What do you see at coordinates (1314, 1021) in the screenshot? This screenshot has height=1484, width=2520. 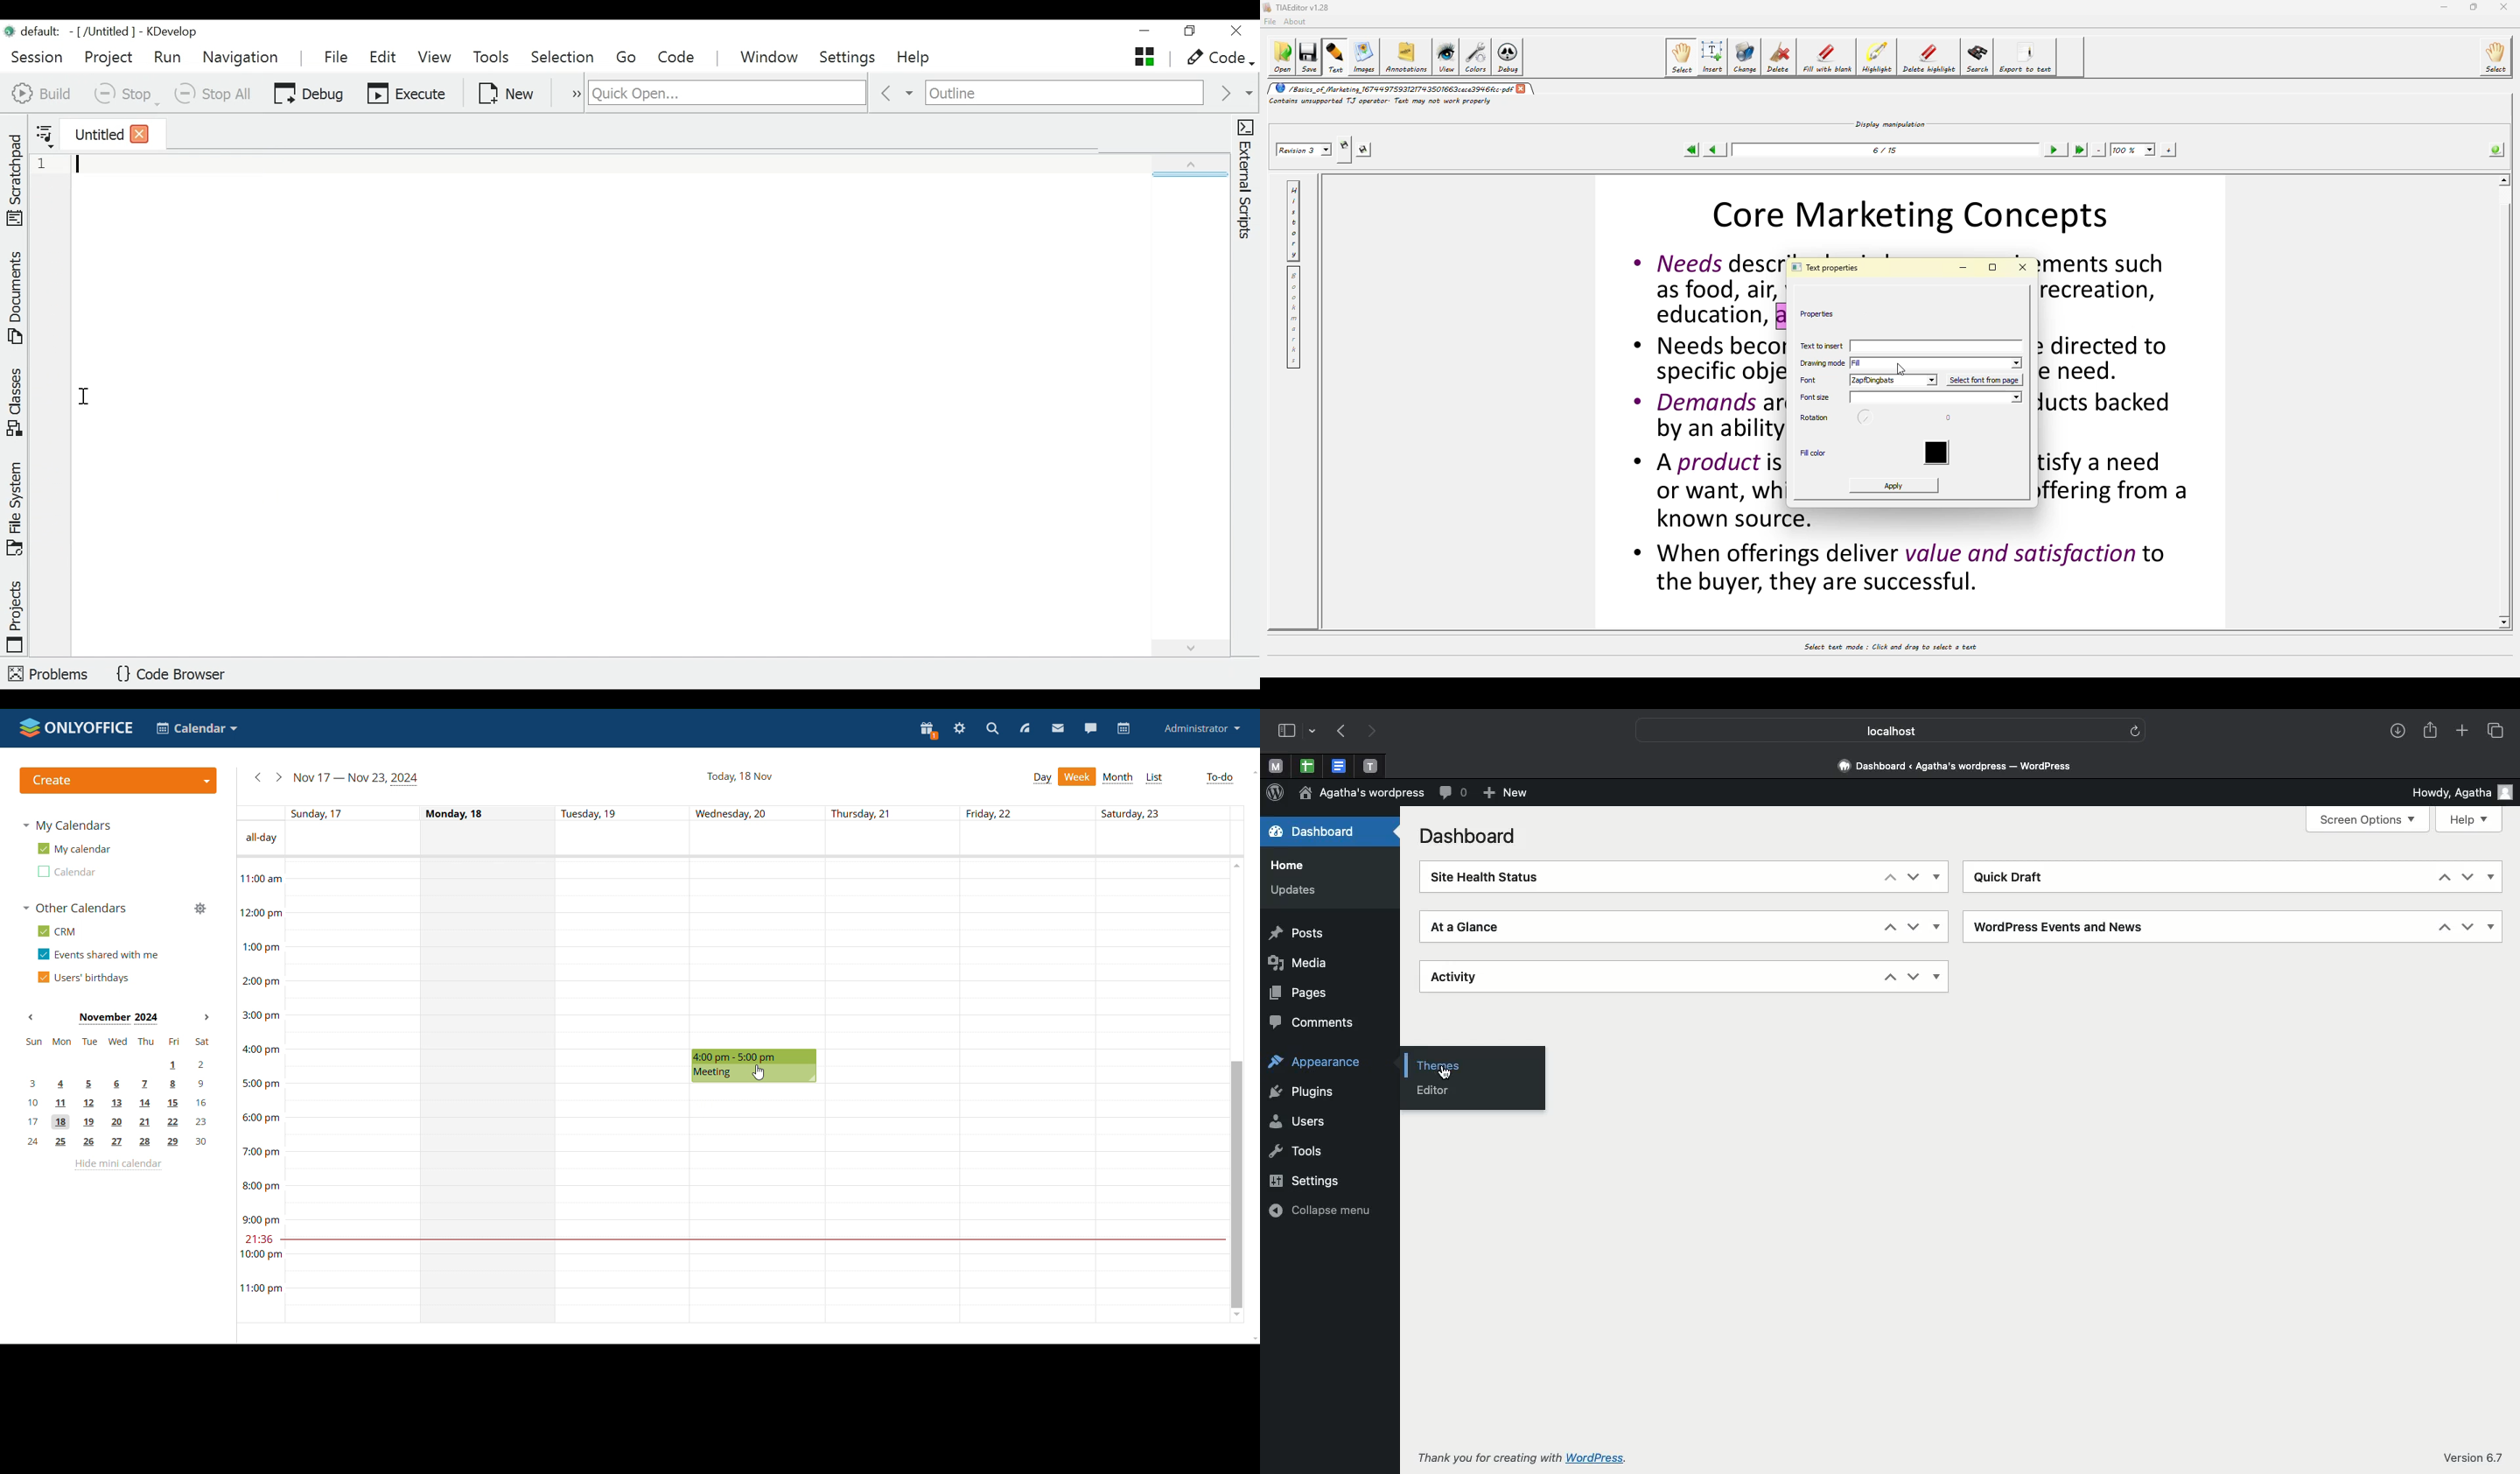 I see `Comments` at bounding box center [1314, 1021].